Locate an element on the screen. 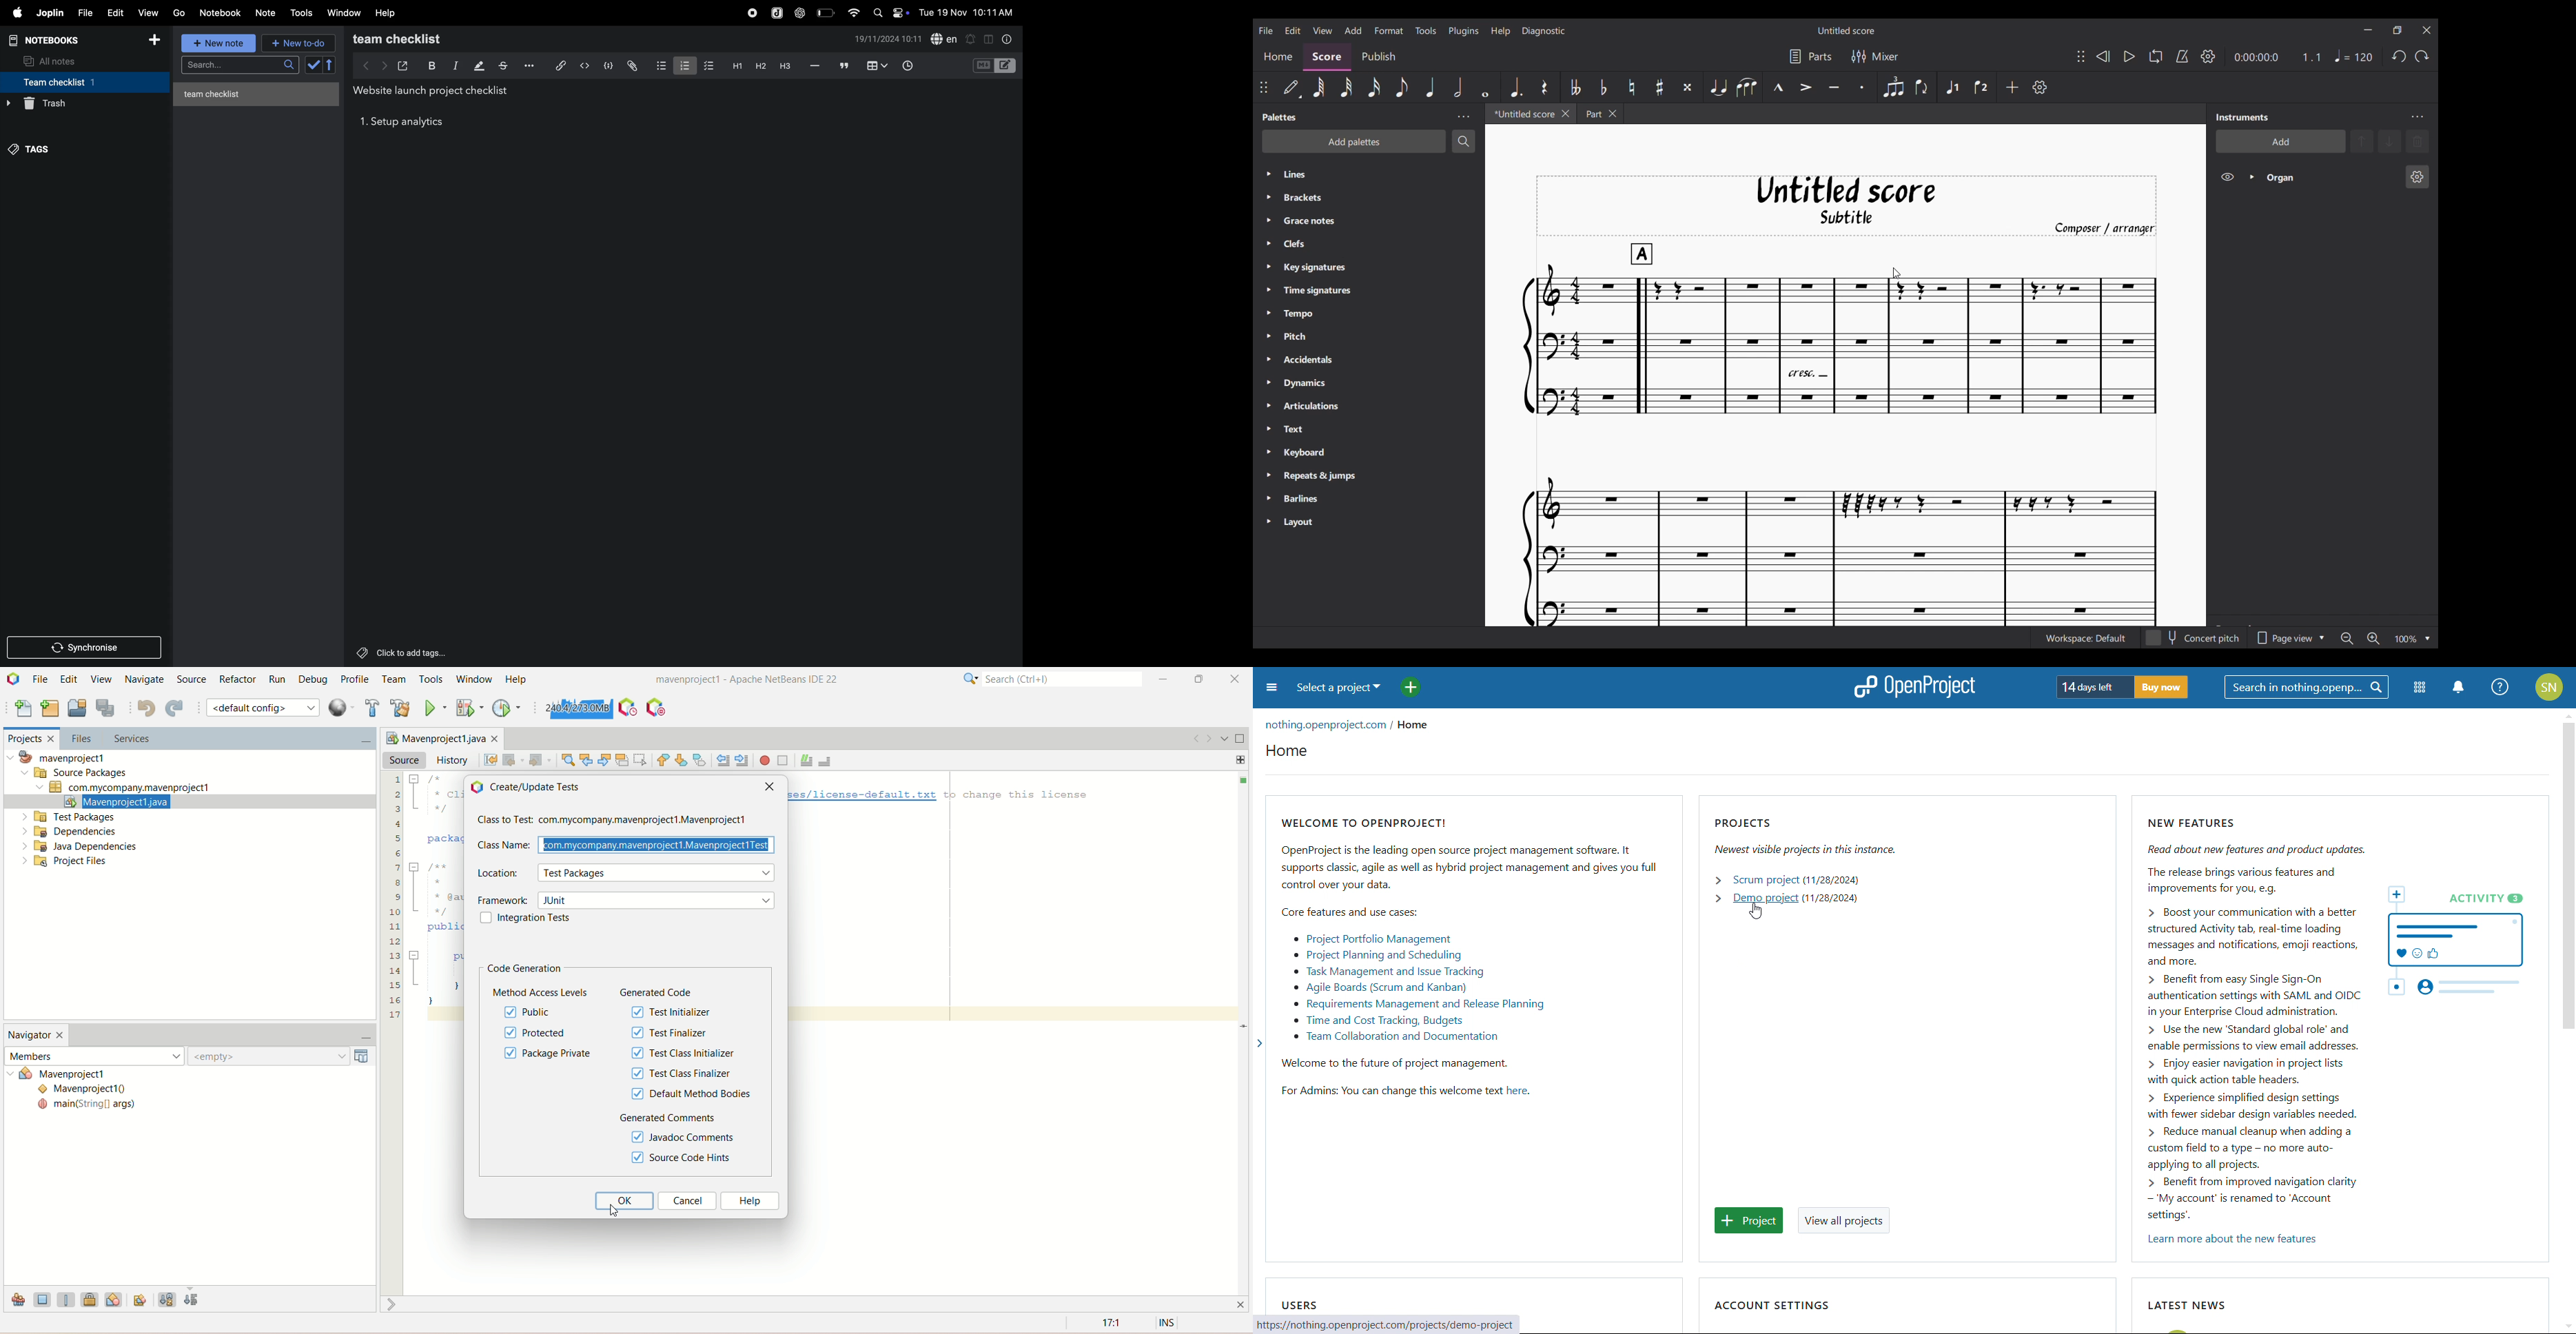 The height and width of the screenshot is (1344, 2576). bold is located at coordinates (431, 65).